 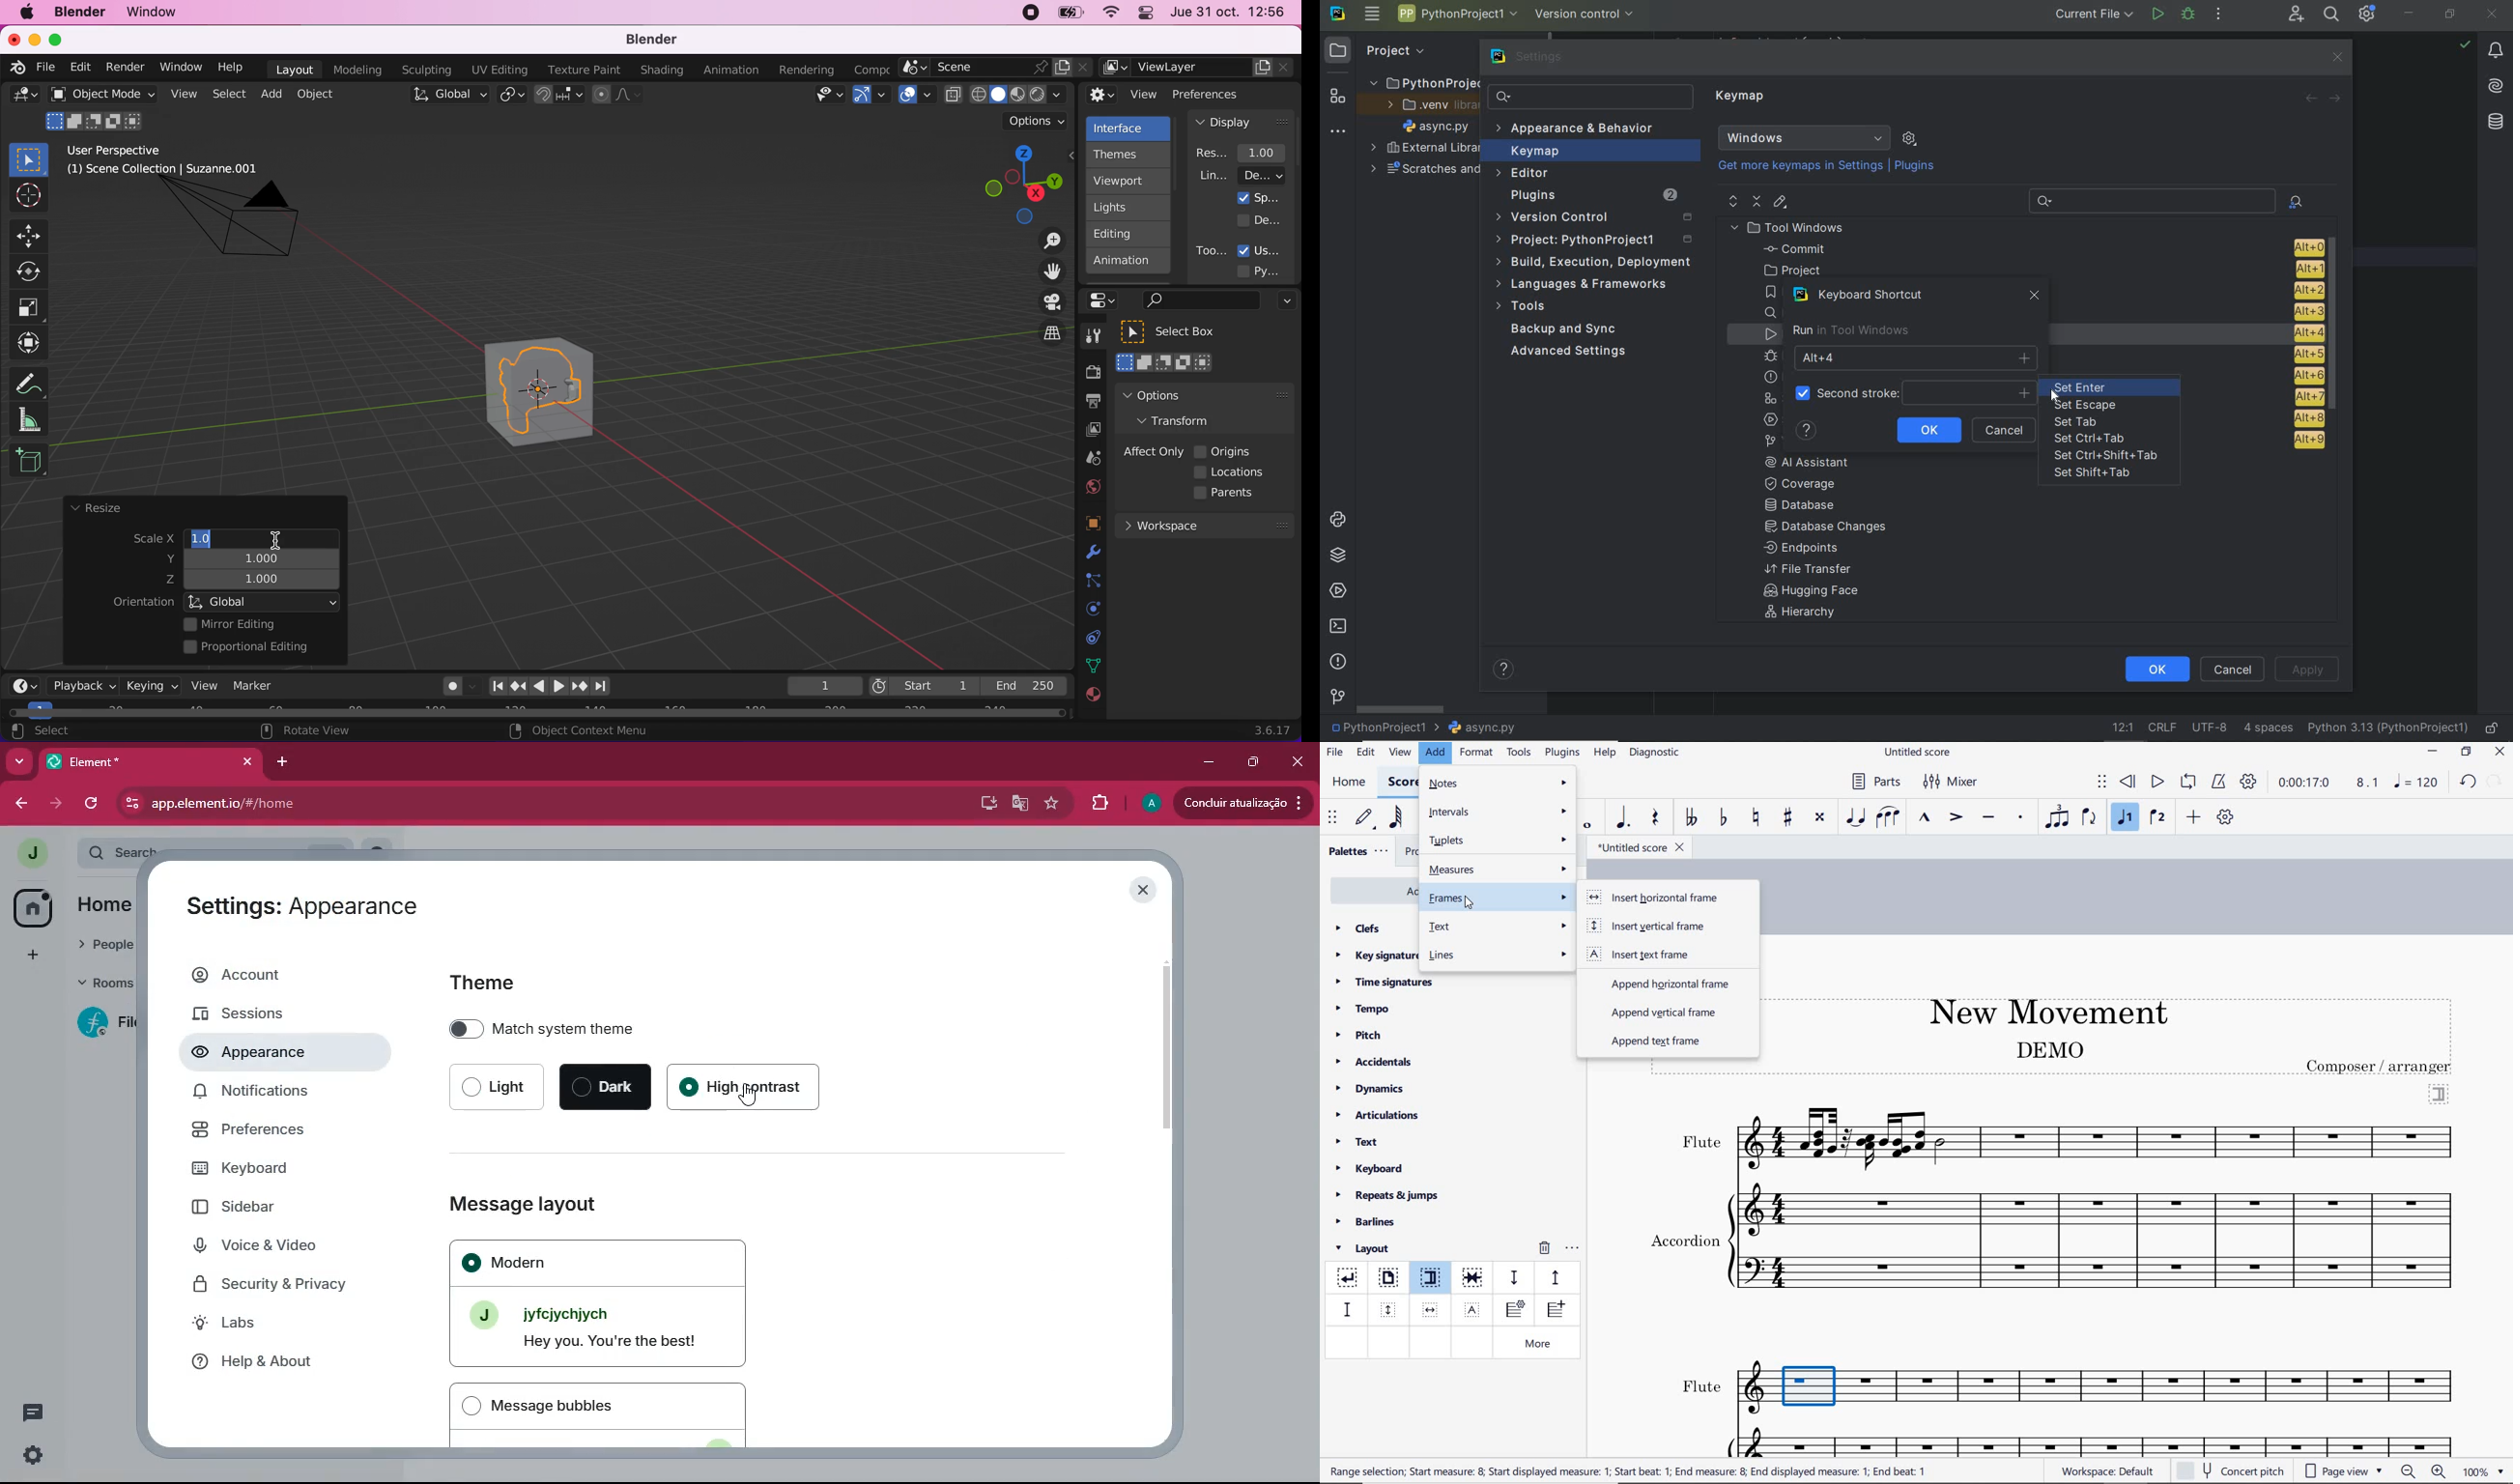 I want to click on settings, so click(x=34, y=1455).